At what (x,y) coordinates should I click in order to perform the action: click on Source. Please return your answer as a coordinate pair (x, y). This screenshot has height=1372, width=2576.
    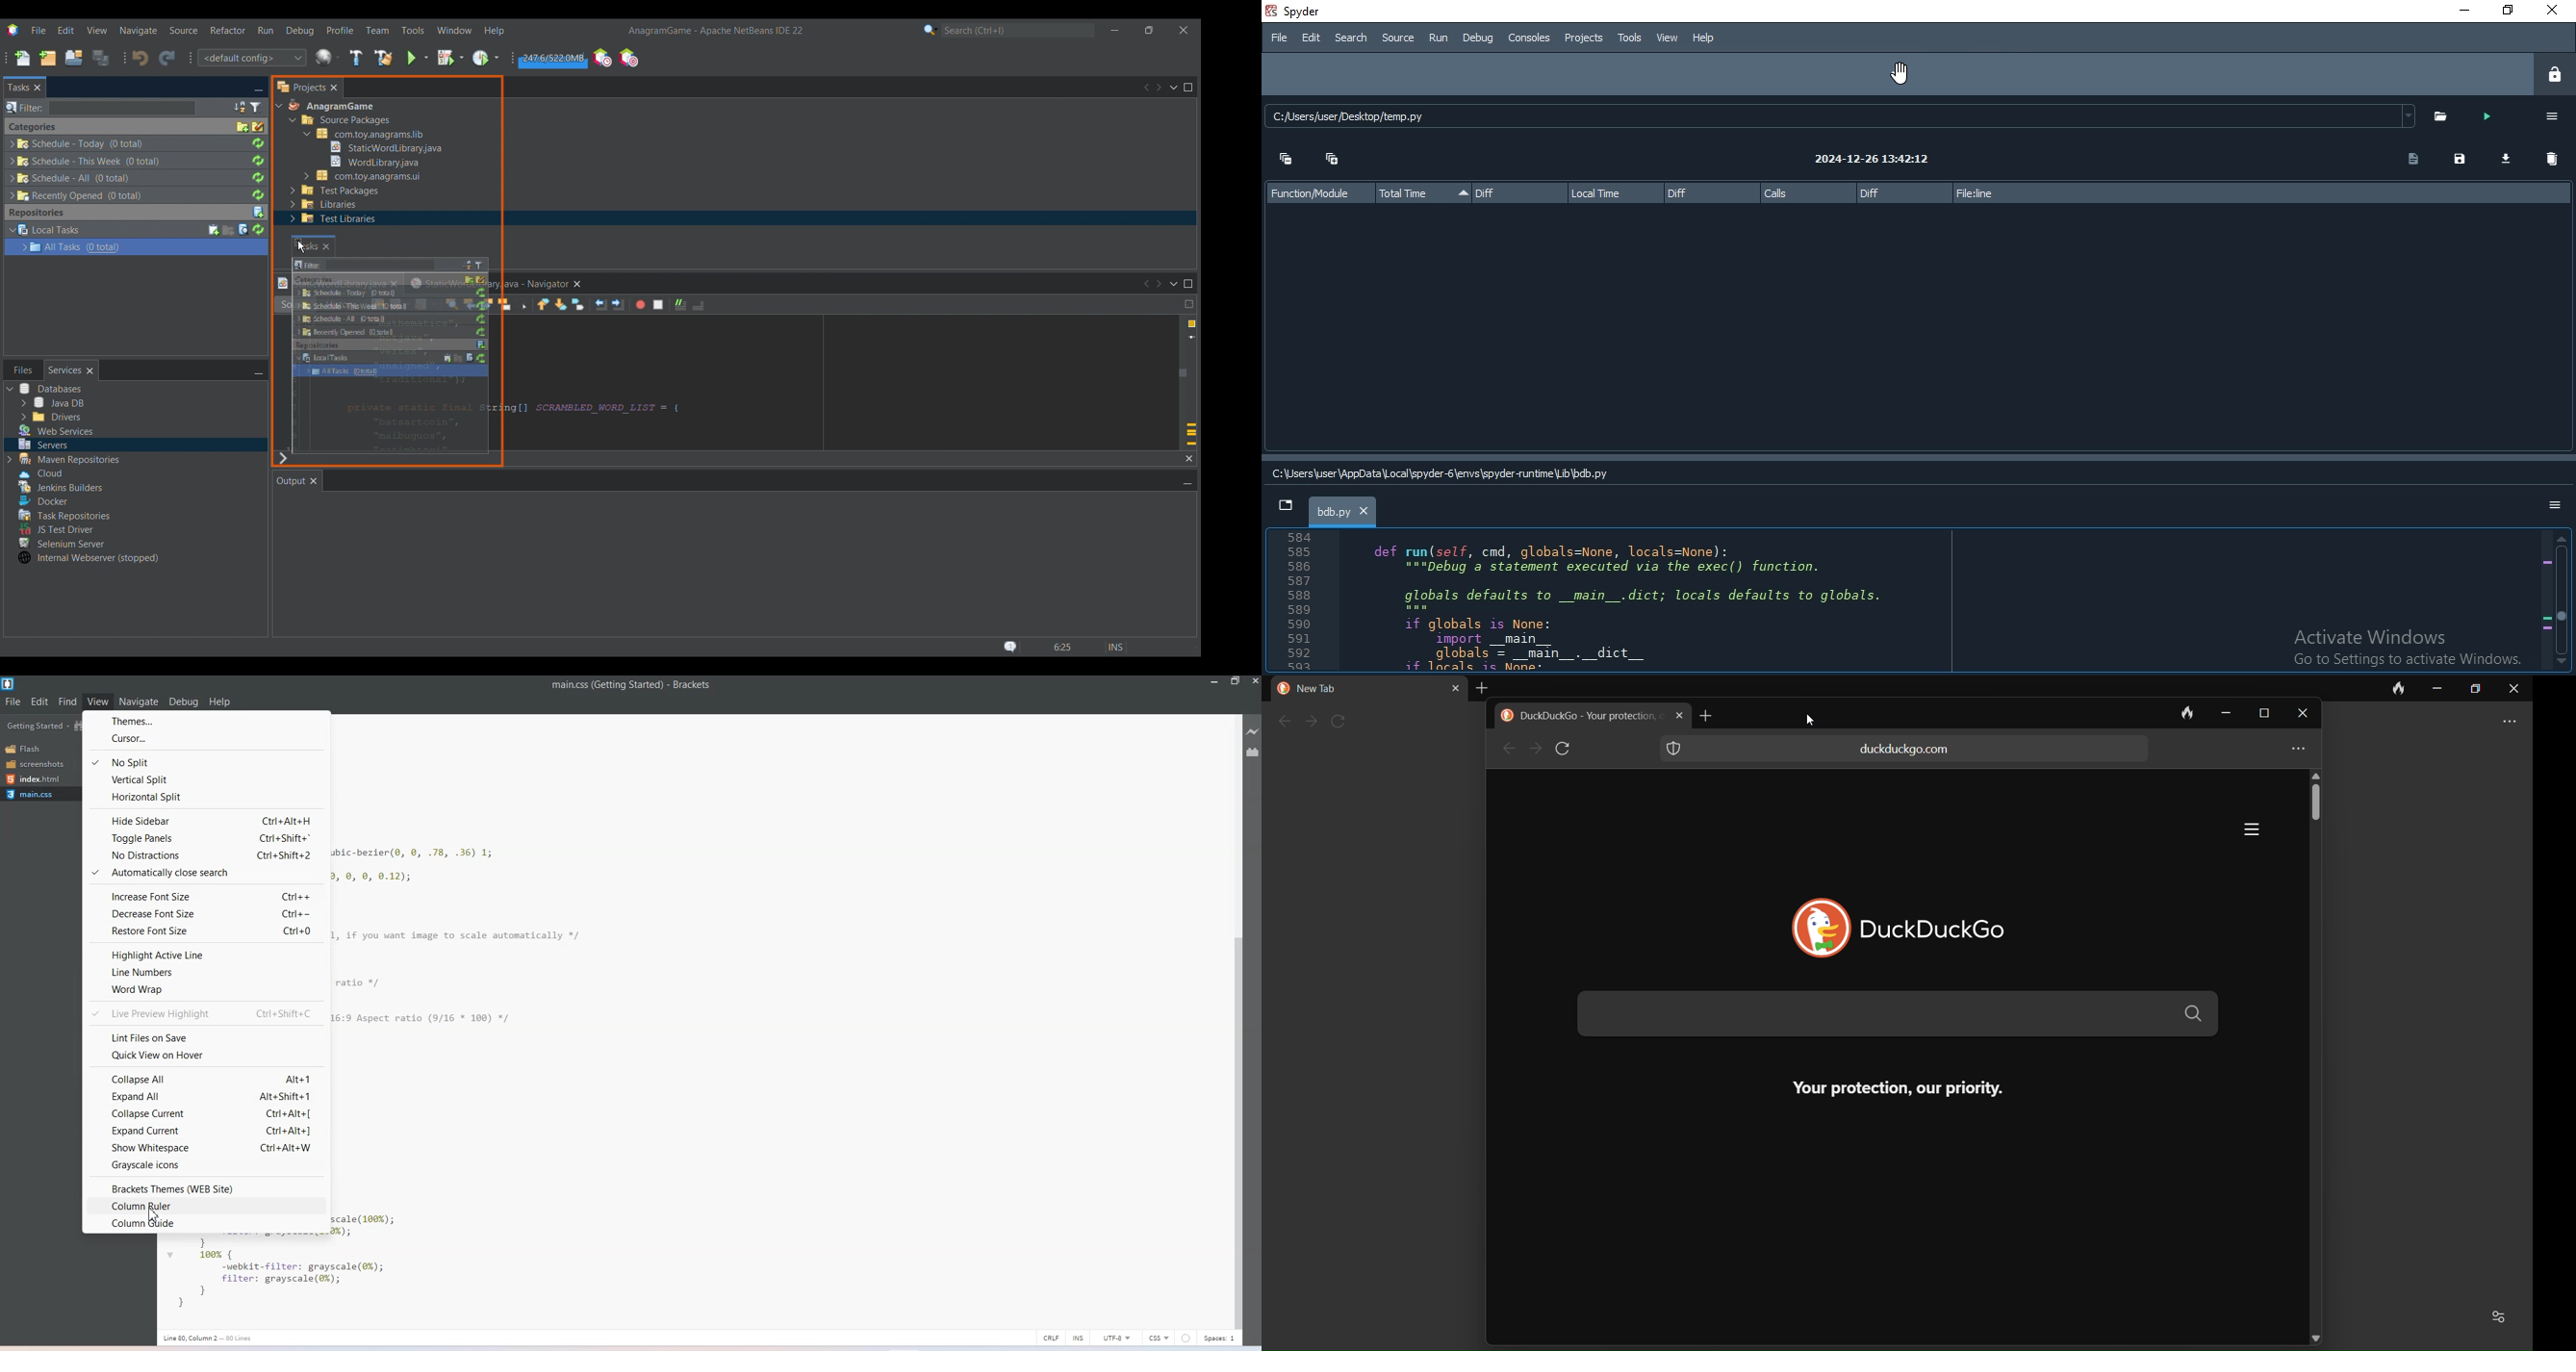
    Looking at the image, I should click on (1400, 38).